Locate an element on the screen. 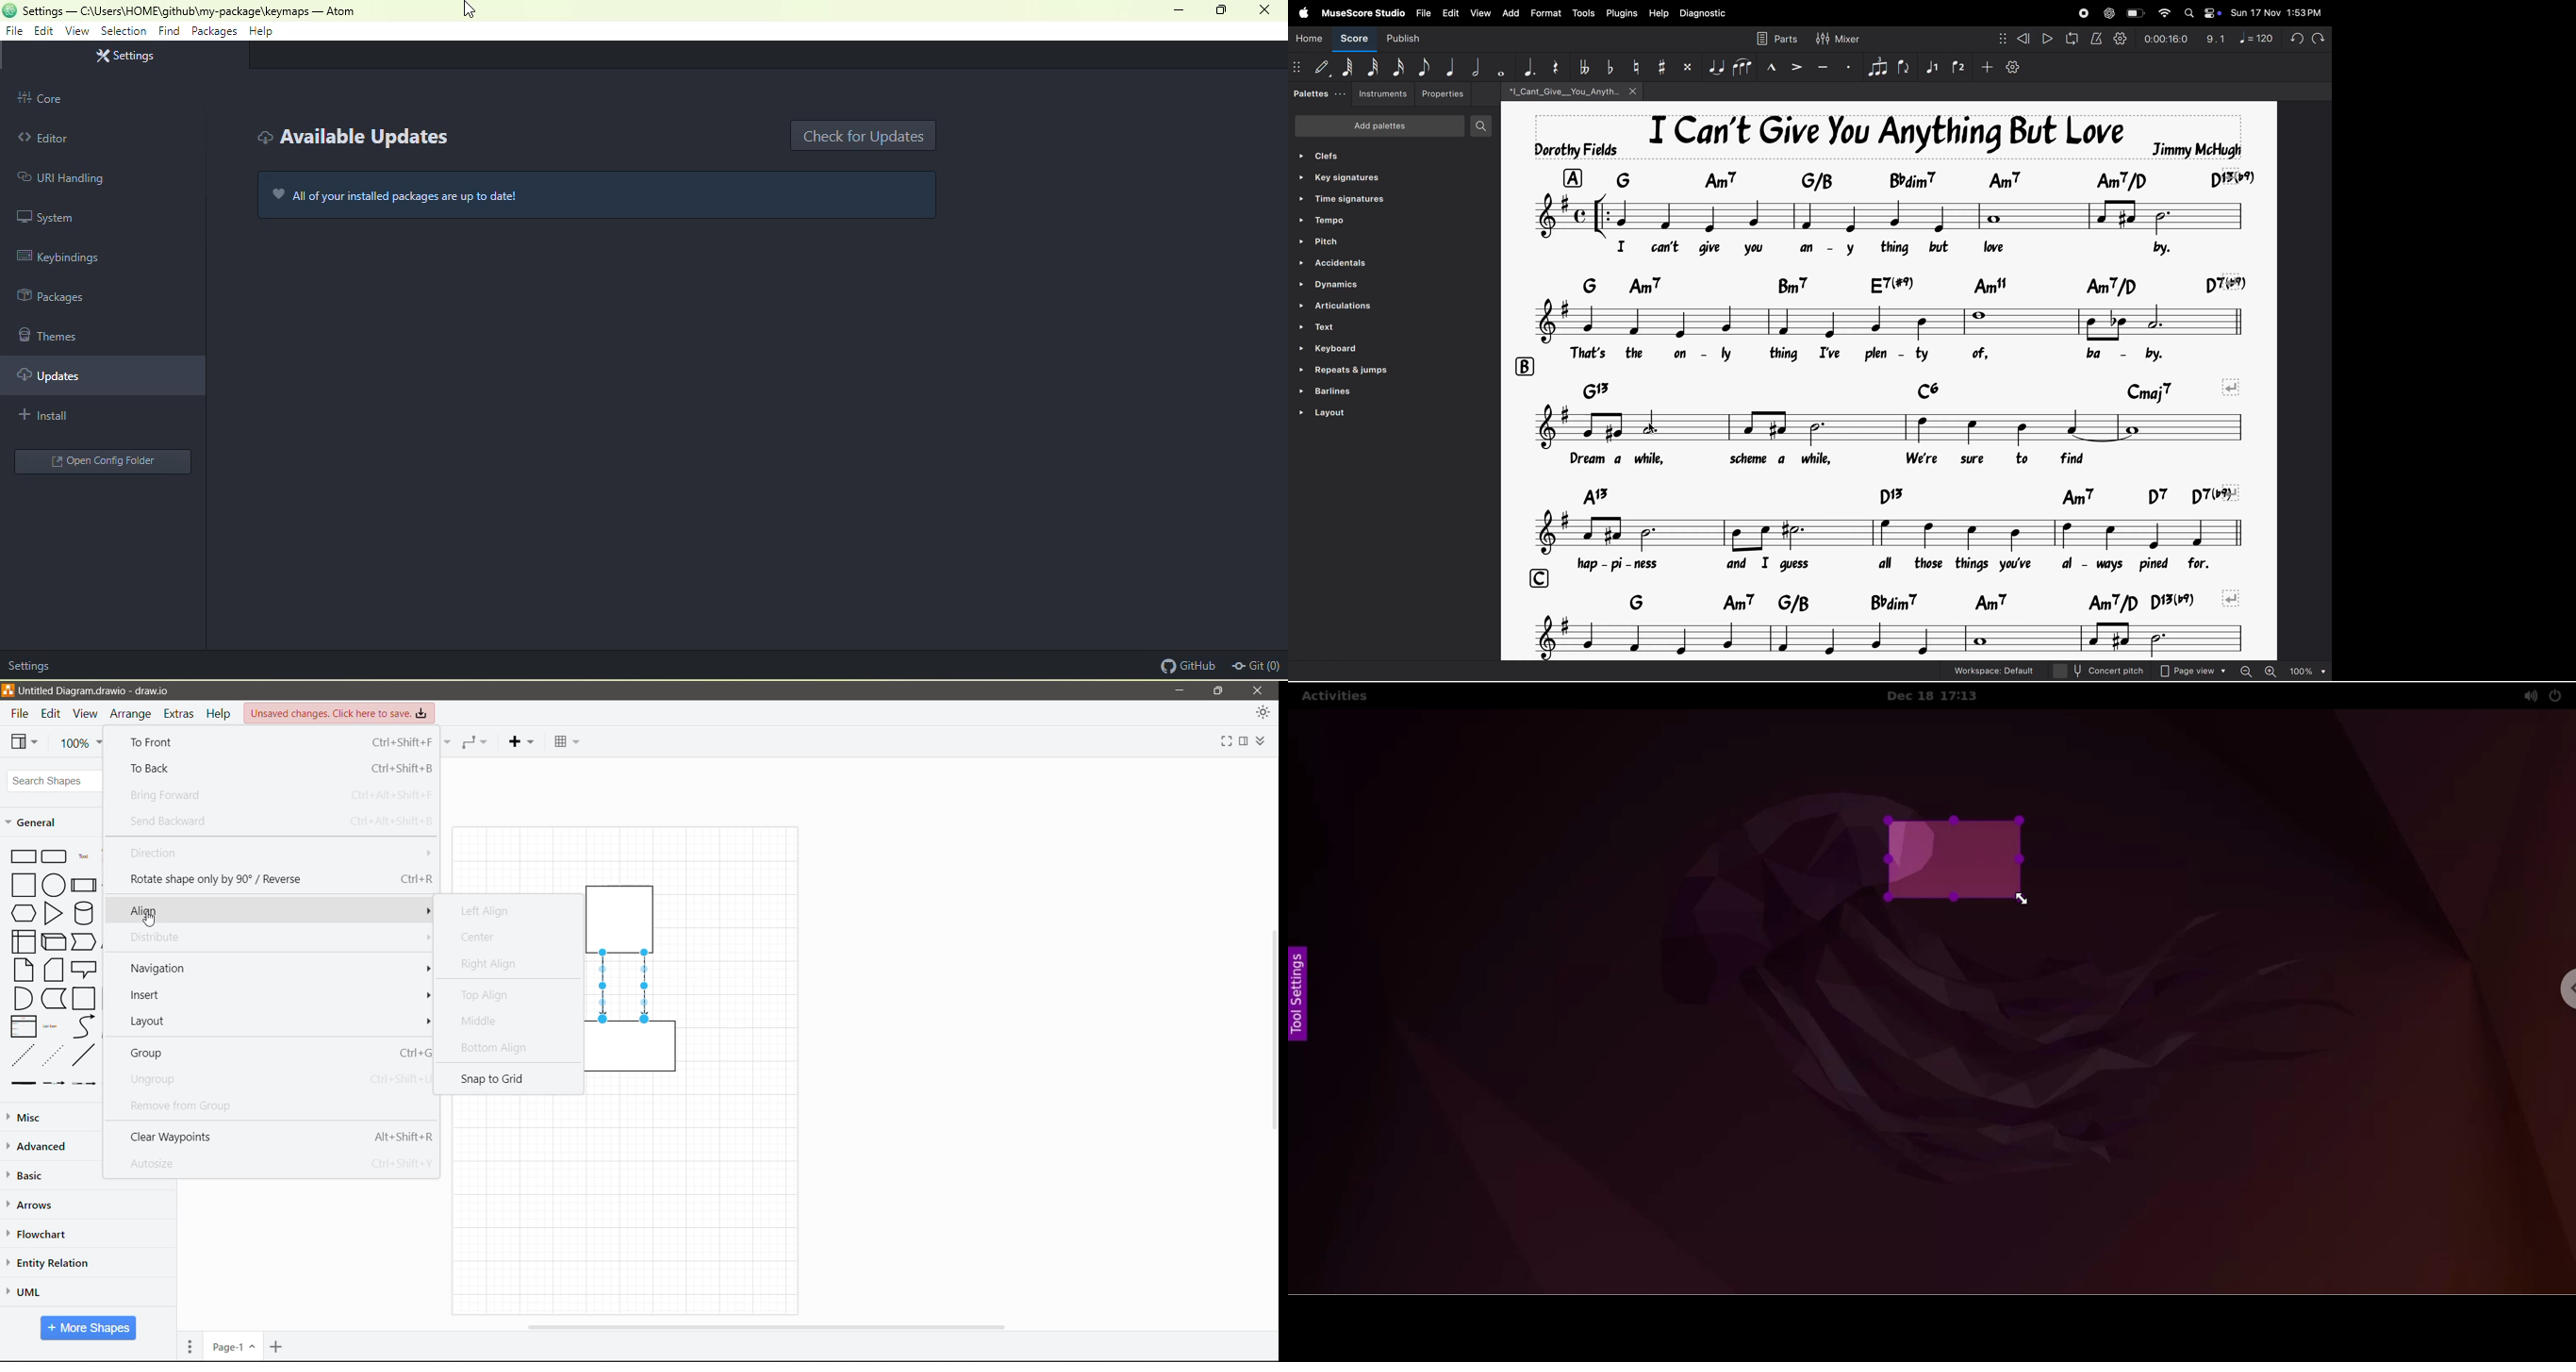 The height and width of the screenshot is (1372, 2576). Callout is located at coordinates (84, 970).